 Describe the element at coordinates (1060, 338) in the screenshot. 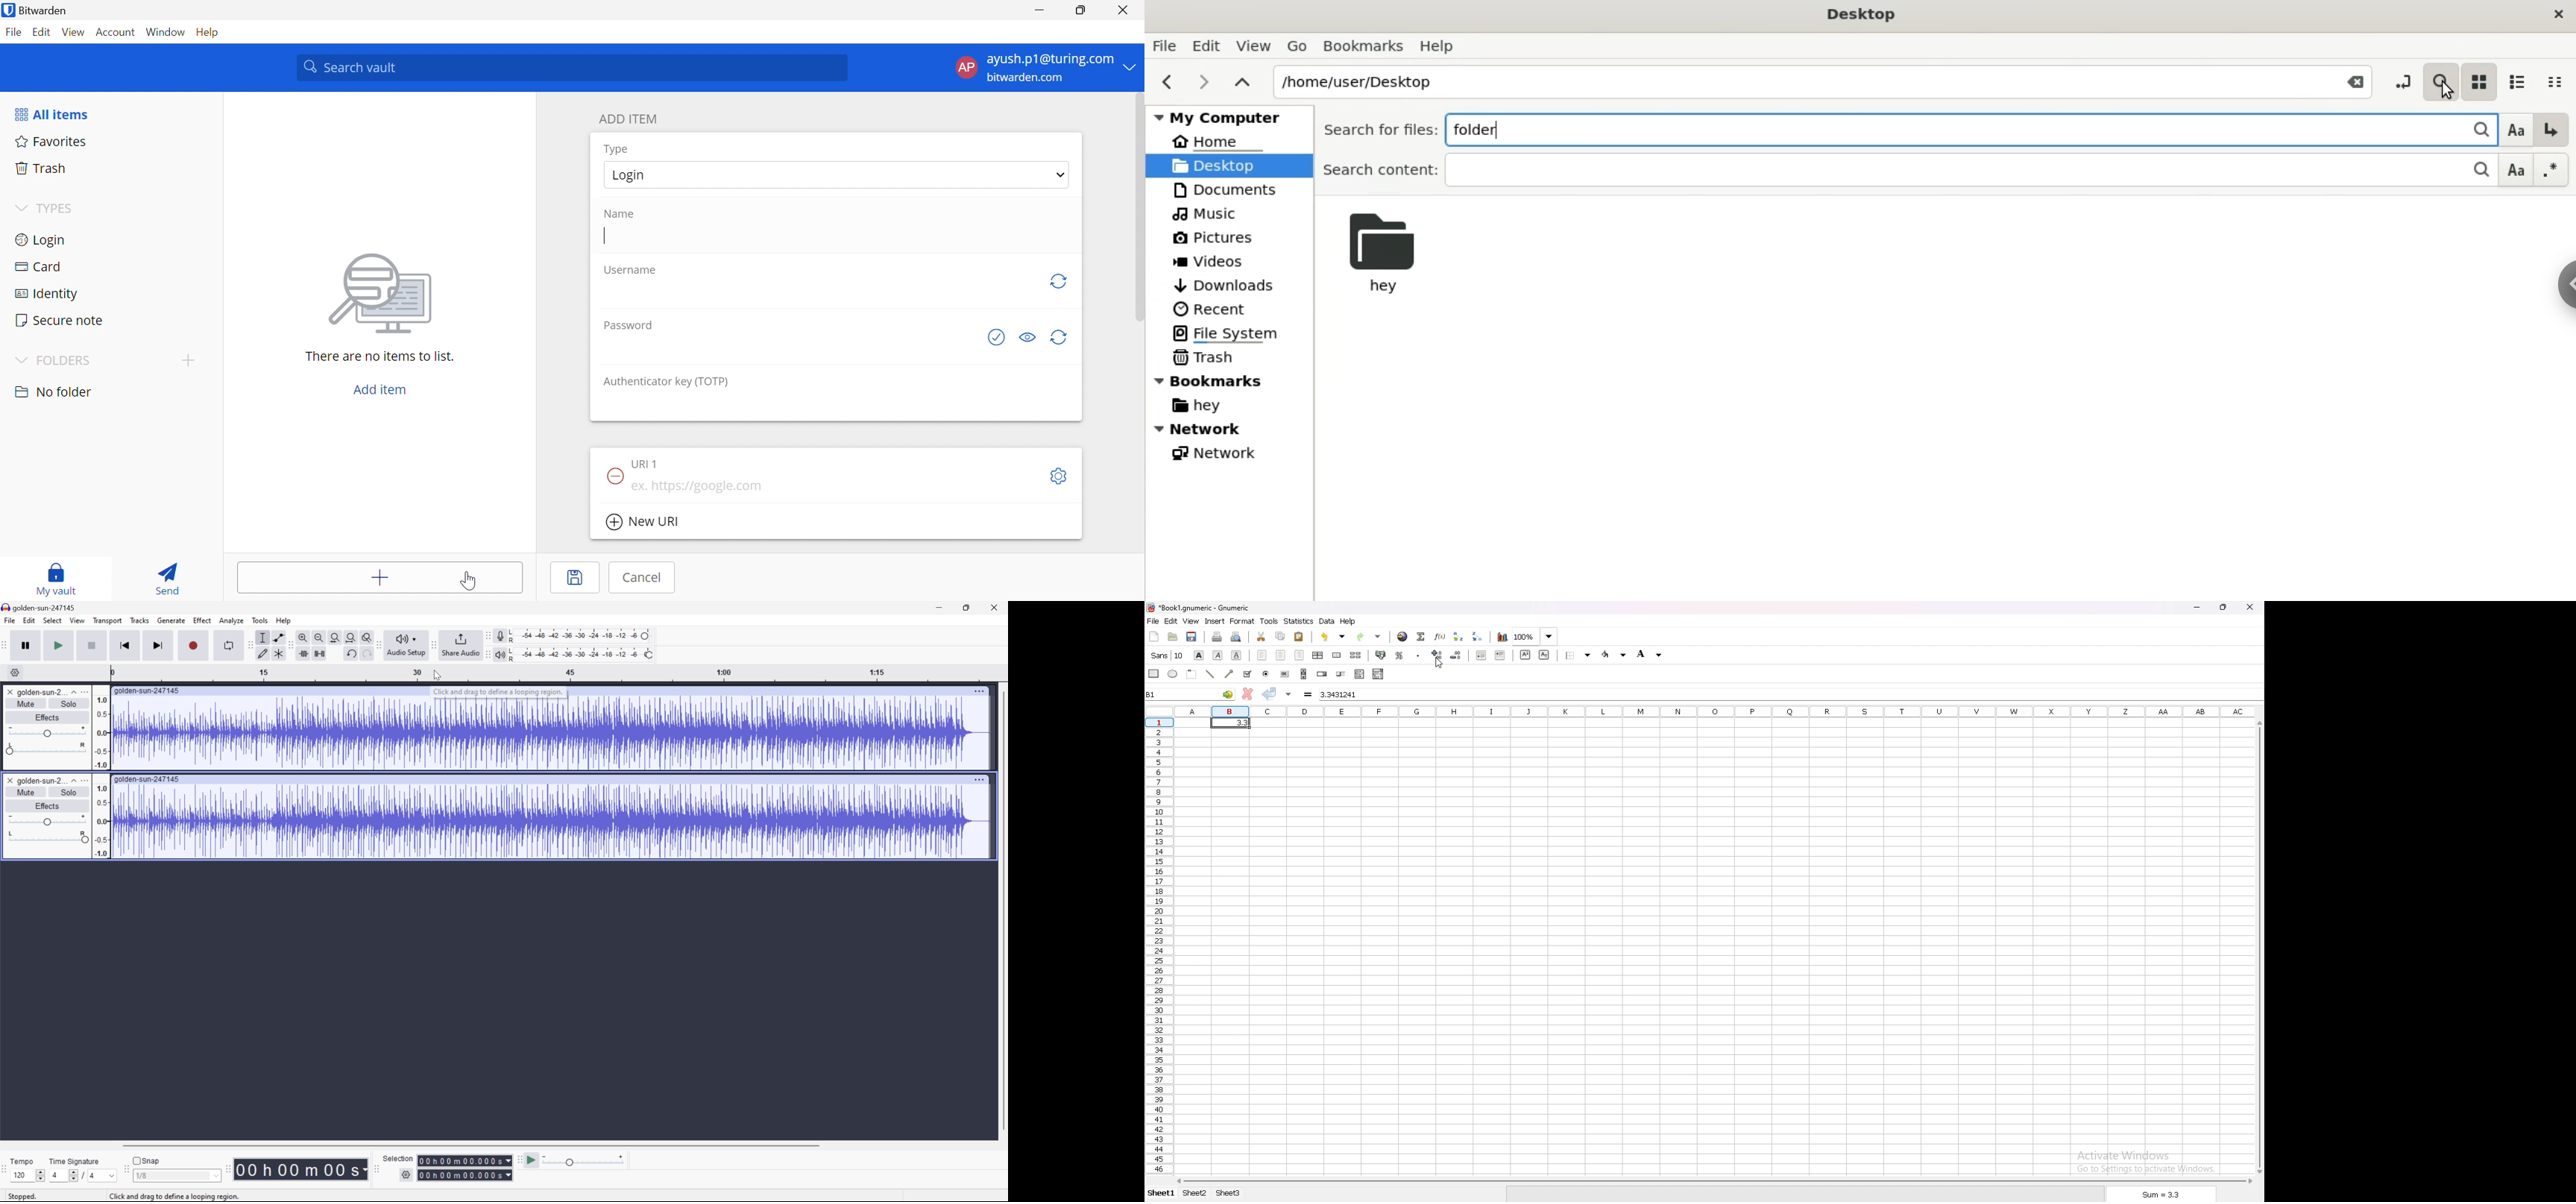

I see `Regenerate password` at that location.